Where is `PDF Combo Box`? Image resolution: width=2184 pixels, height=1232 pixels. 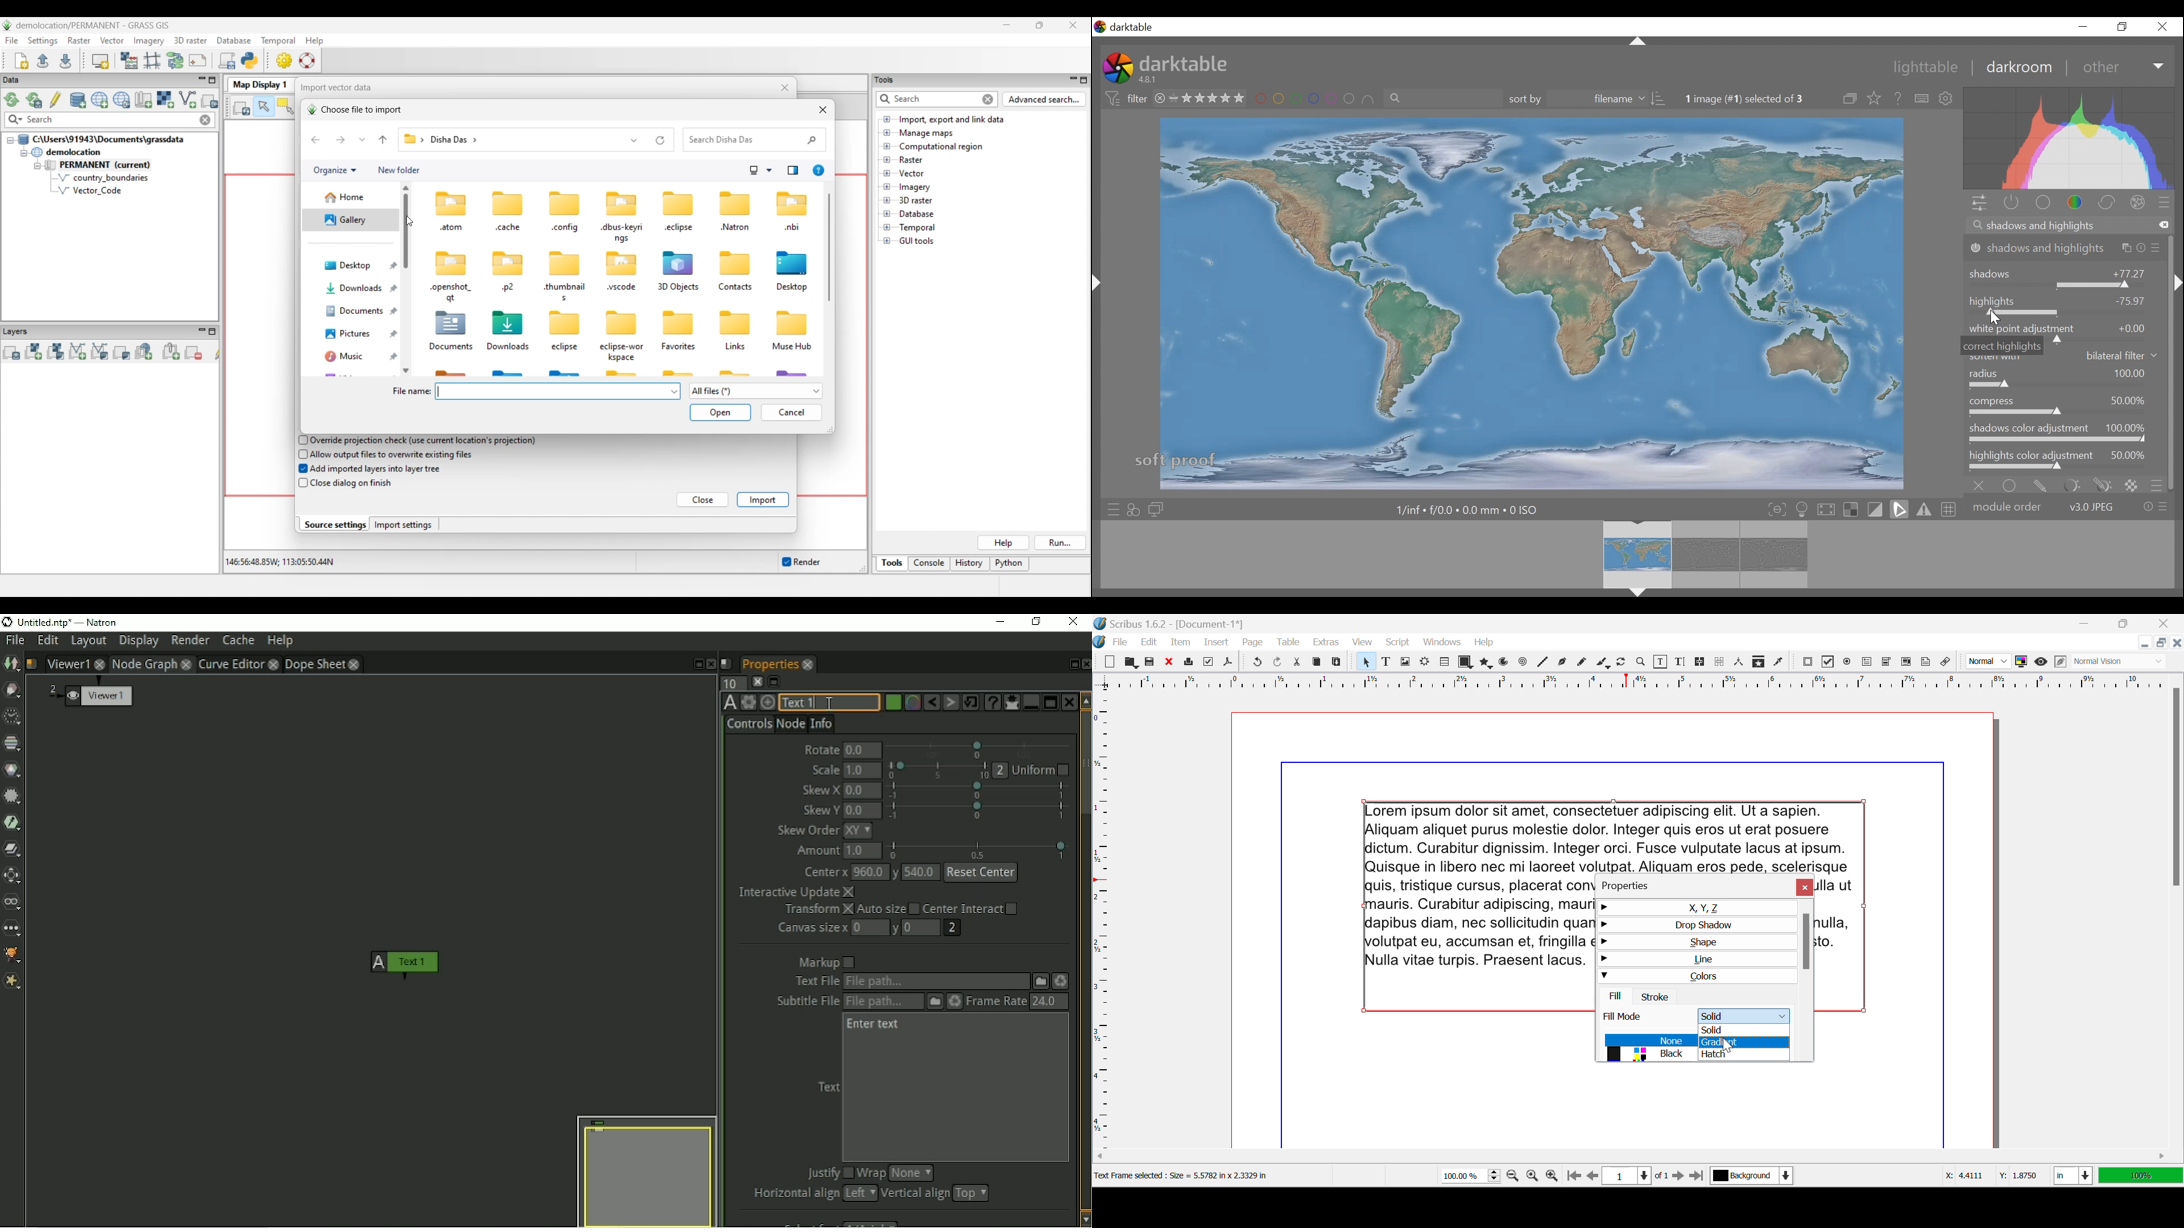
PDF Combo Box is located at coordinates (1886, 663).